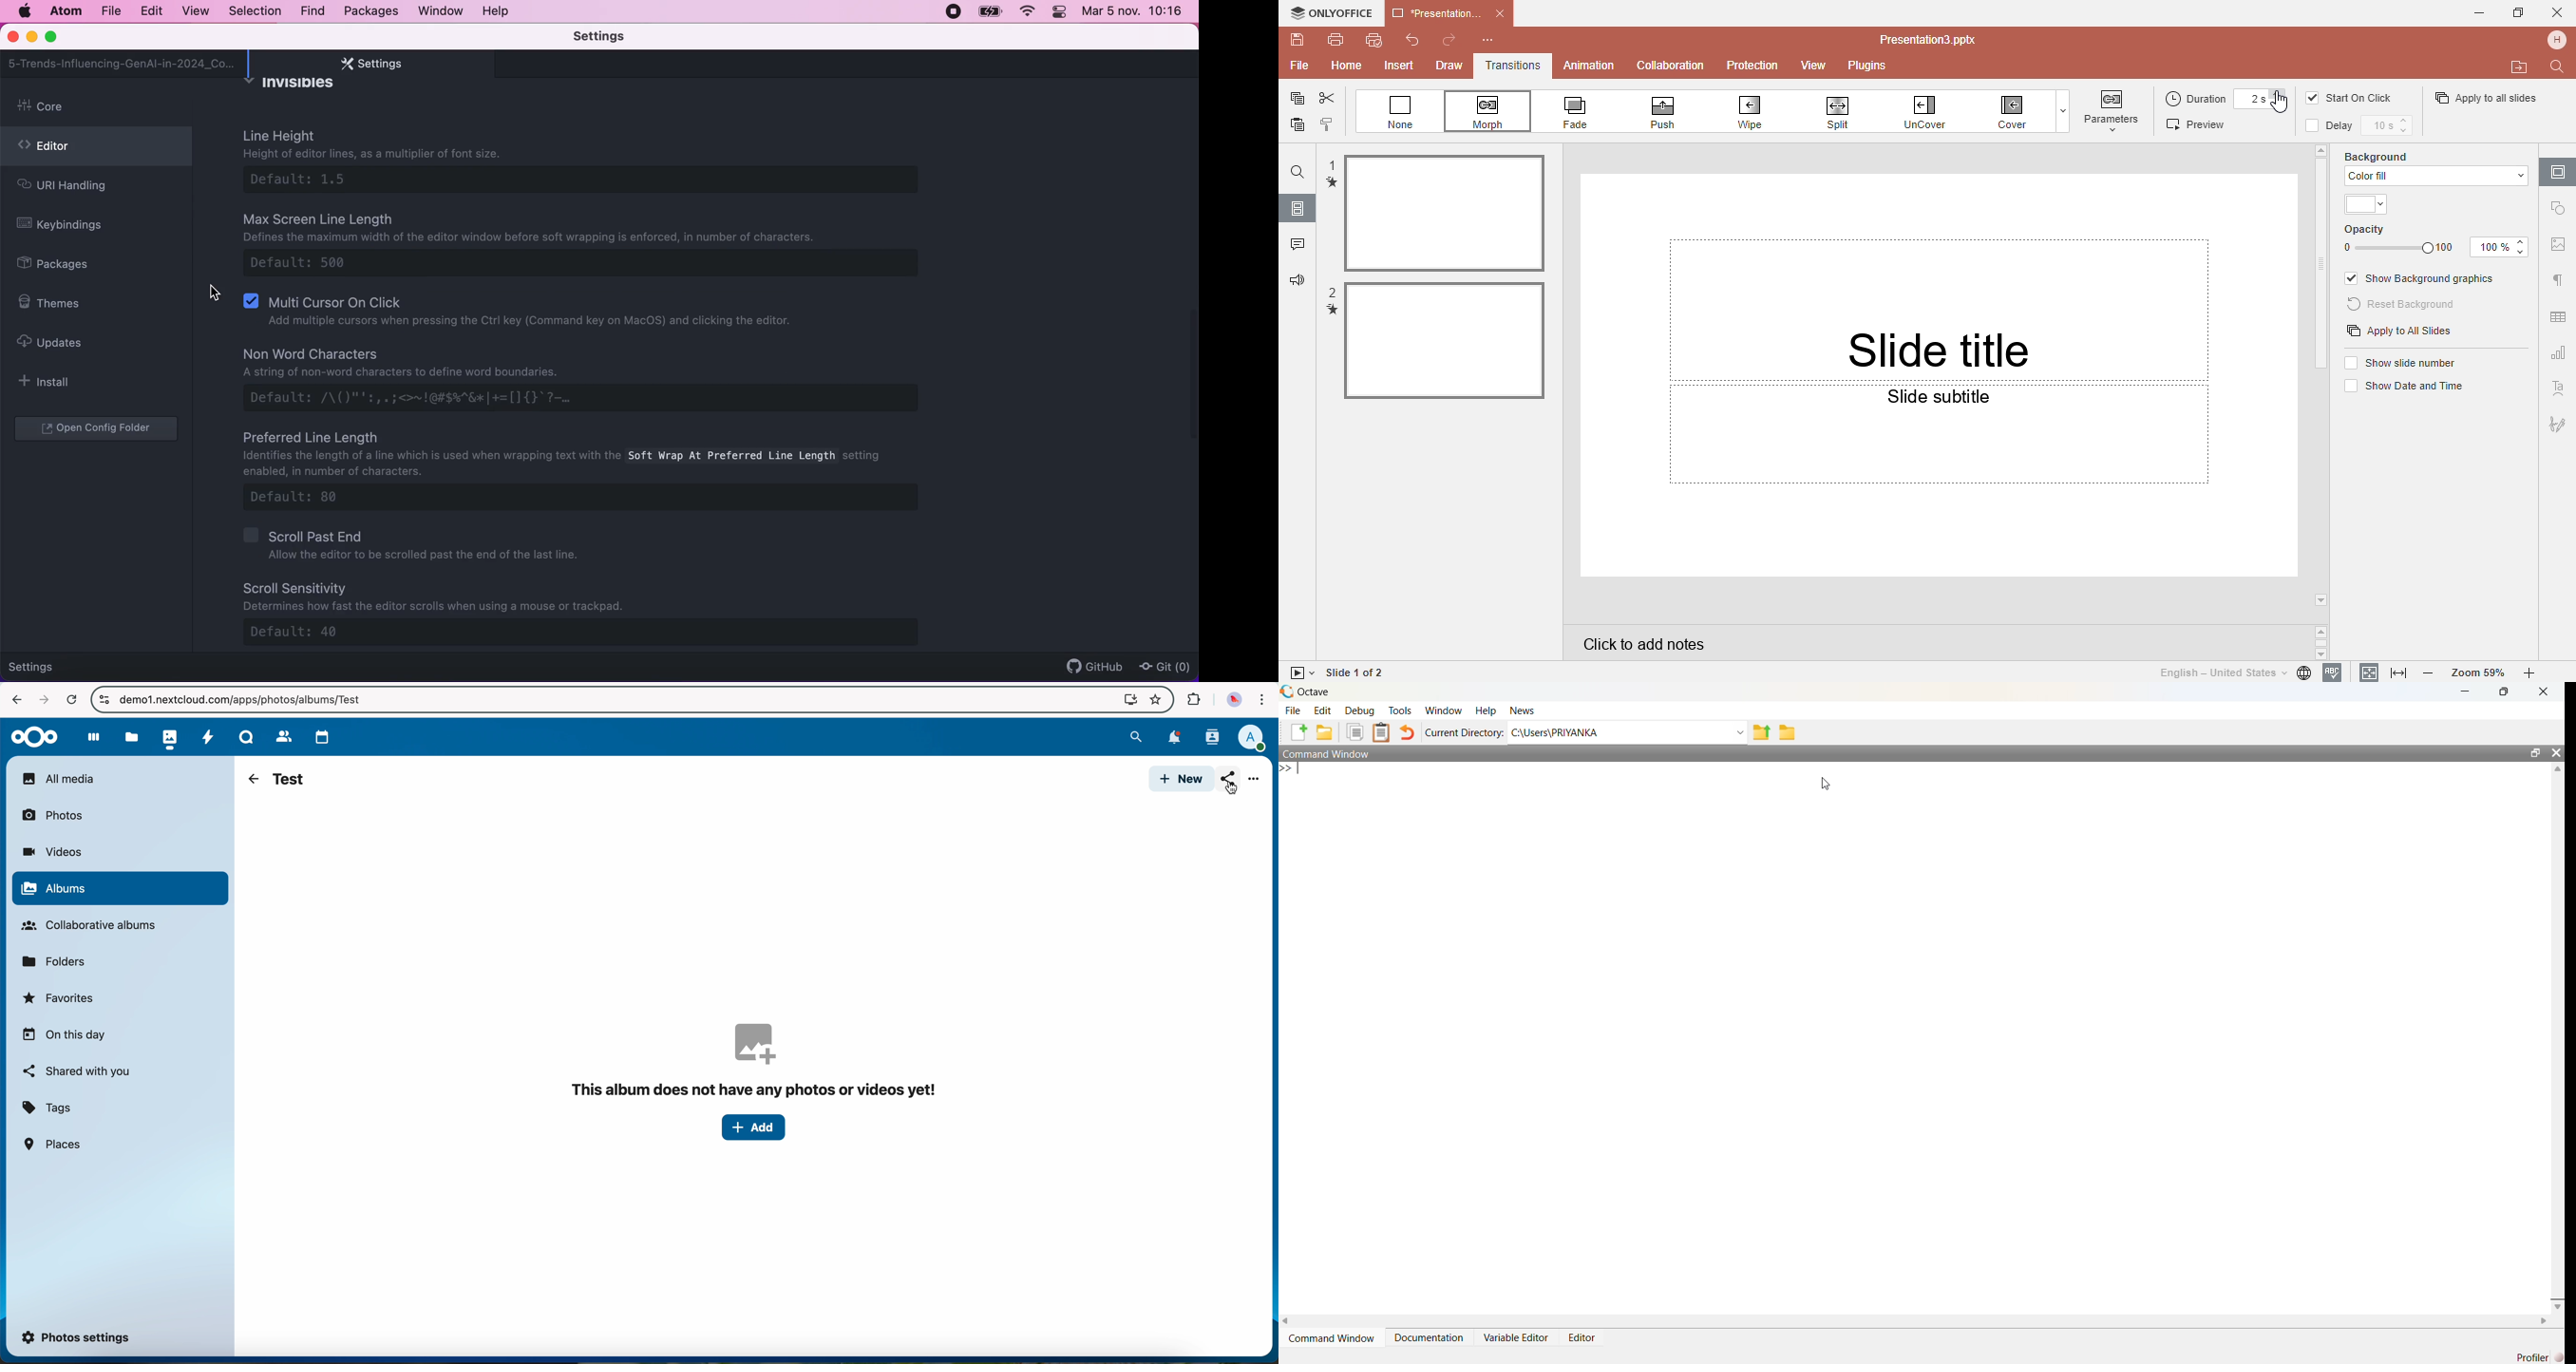  Describe the element at coordinates (2276, 104) in the screenshot. I see `Cursor on 2s` at that location.